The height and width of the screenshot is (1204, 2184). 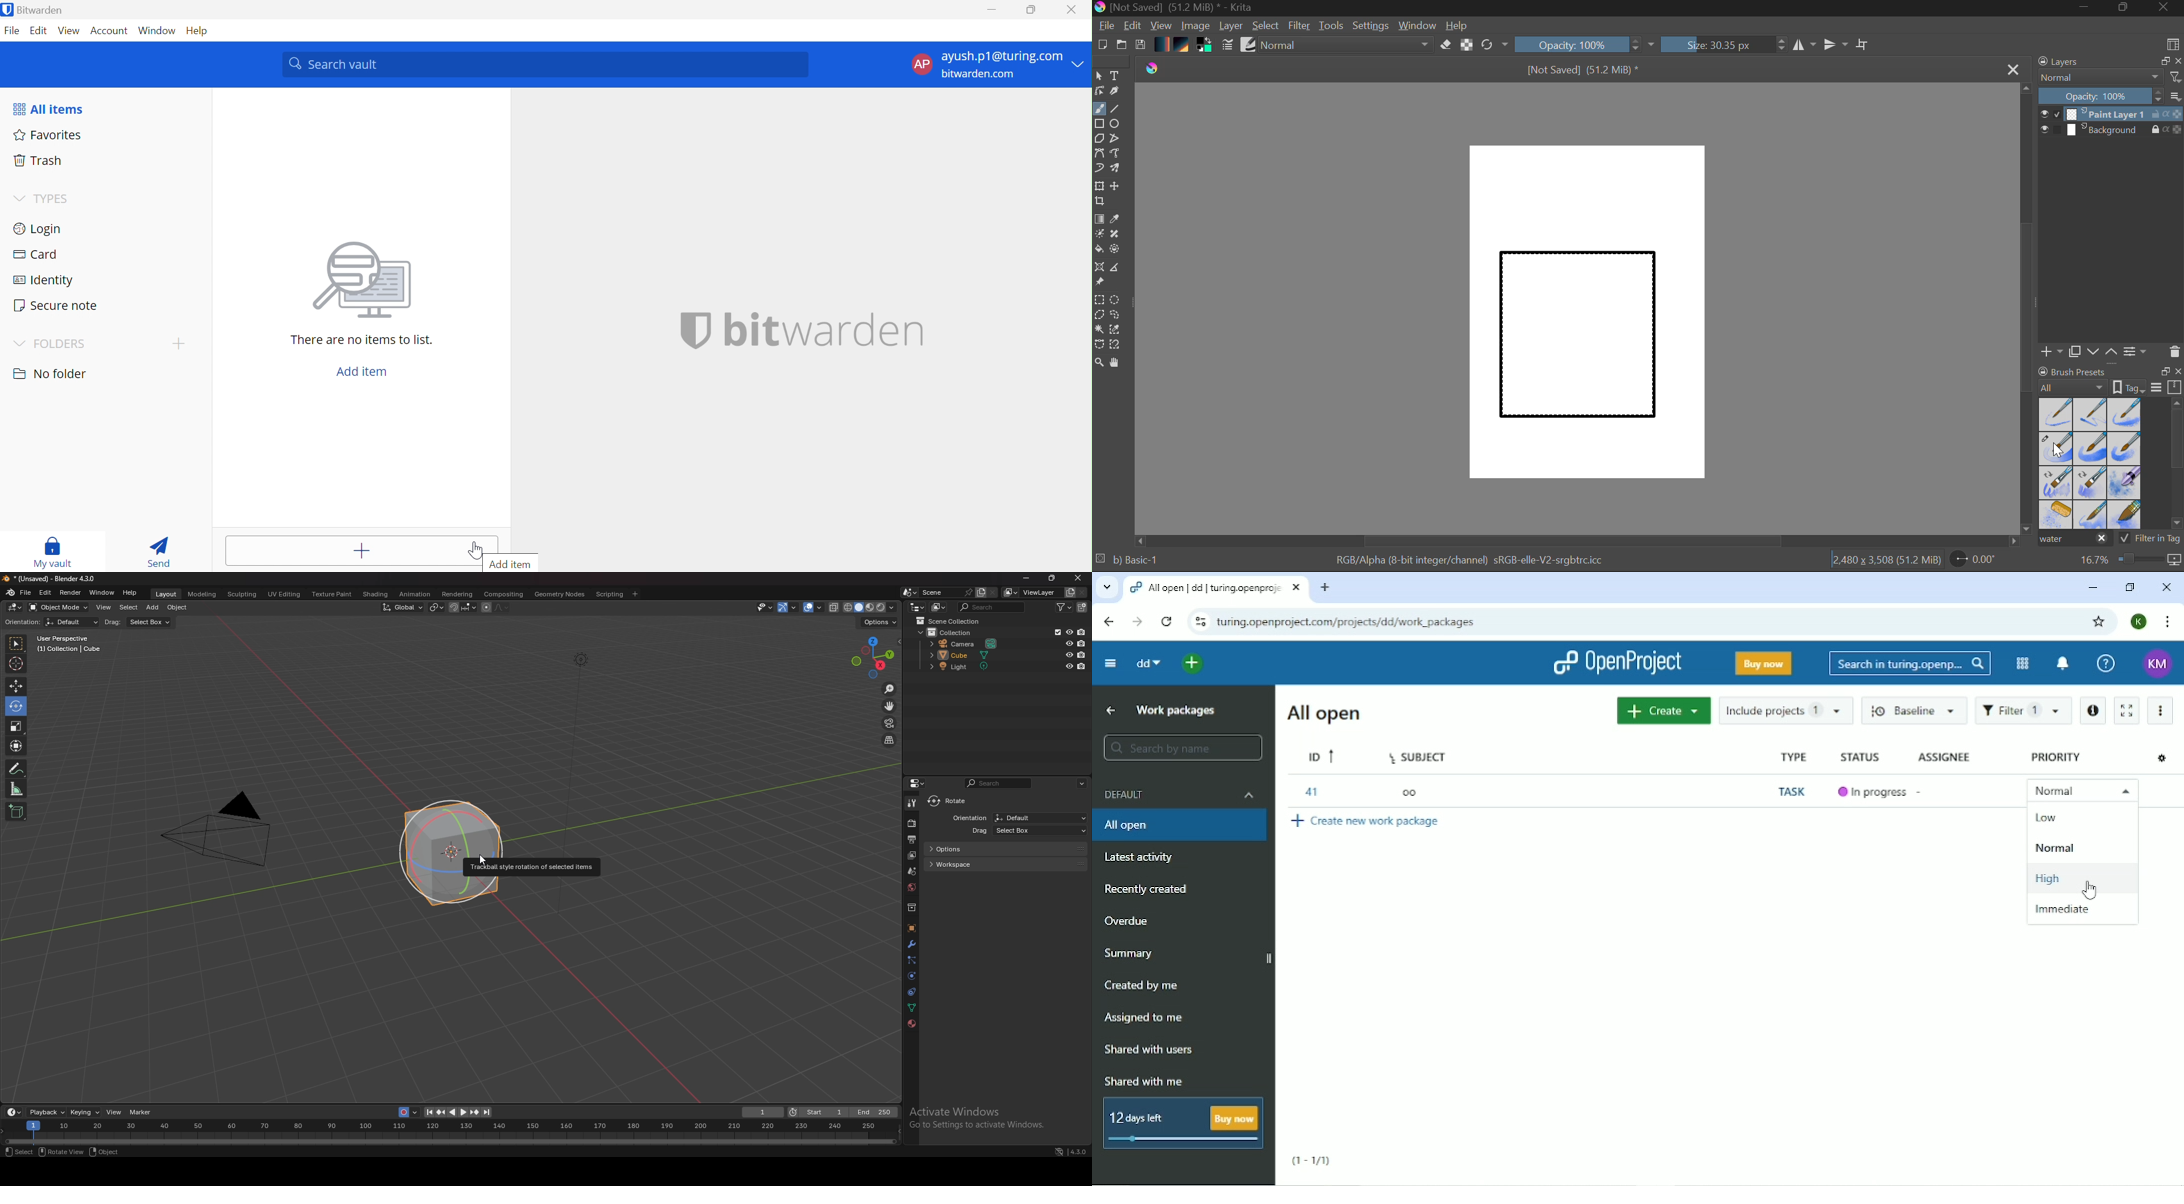 What do you see at coordinates (73, 623) in the screenshot?
I see `Default` at bounding box center [73, 623].